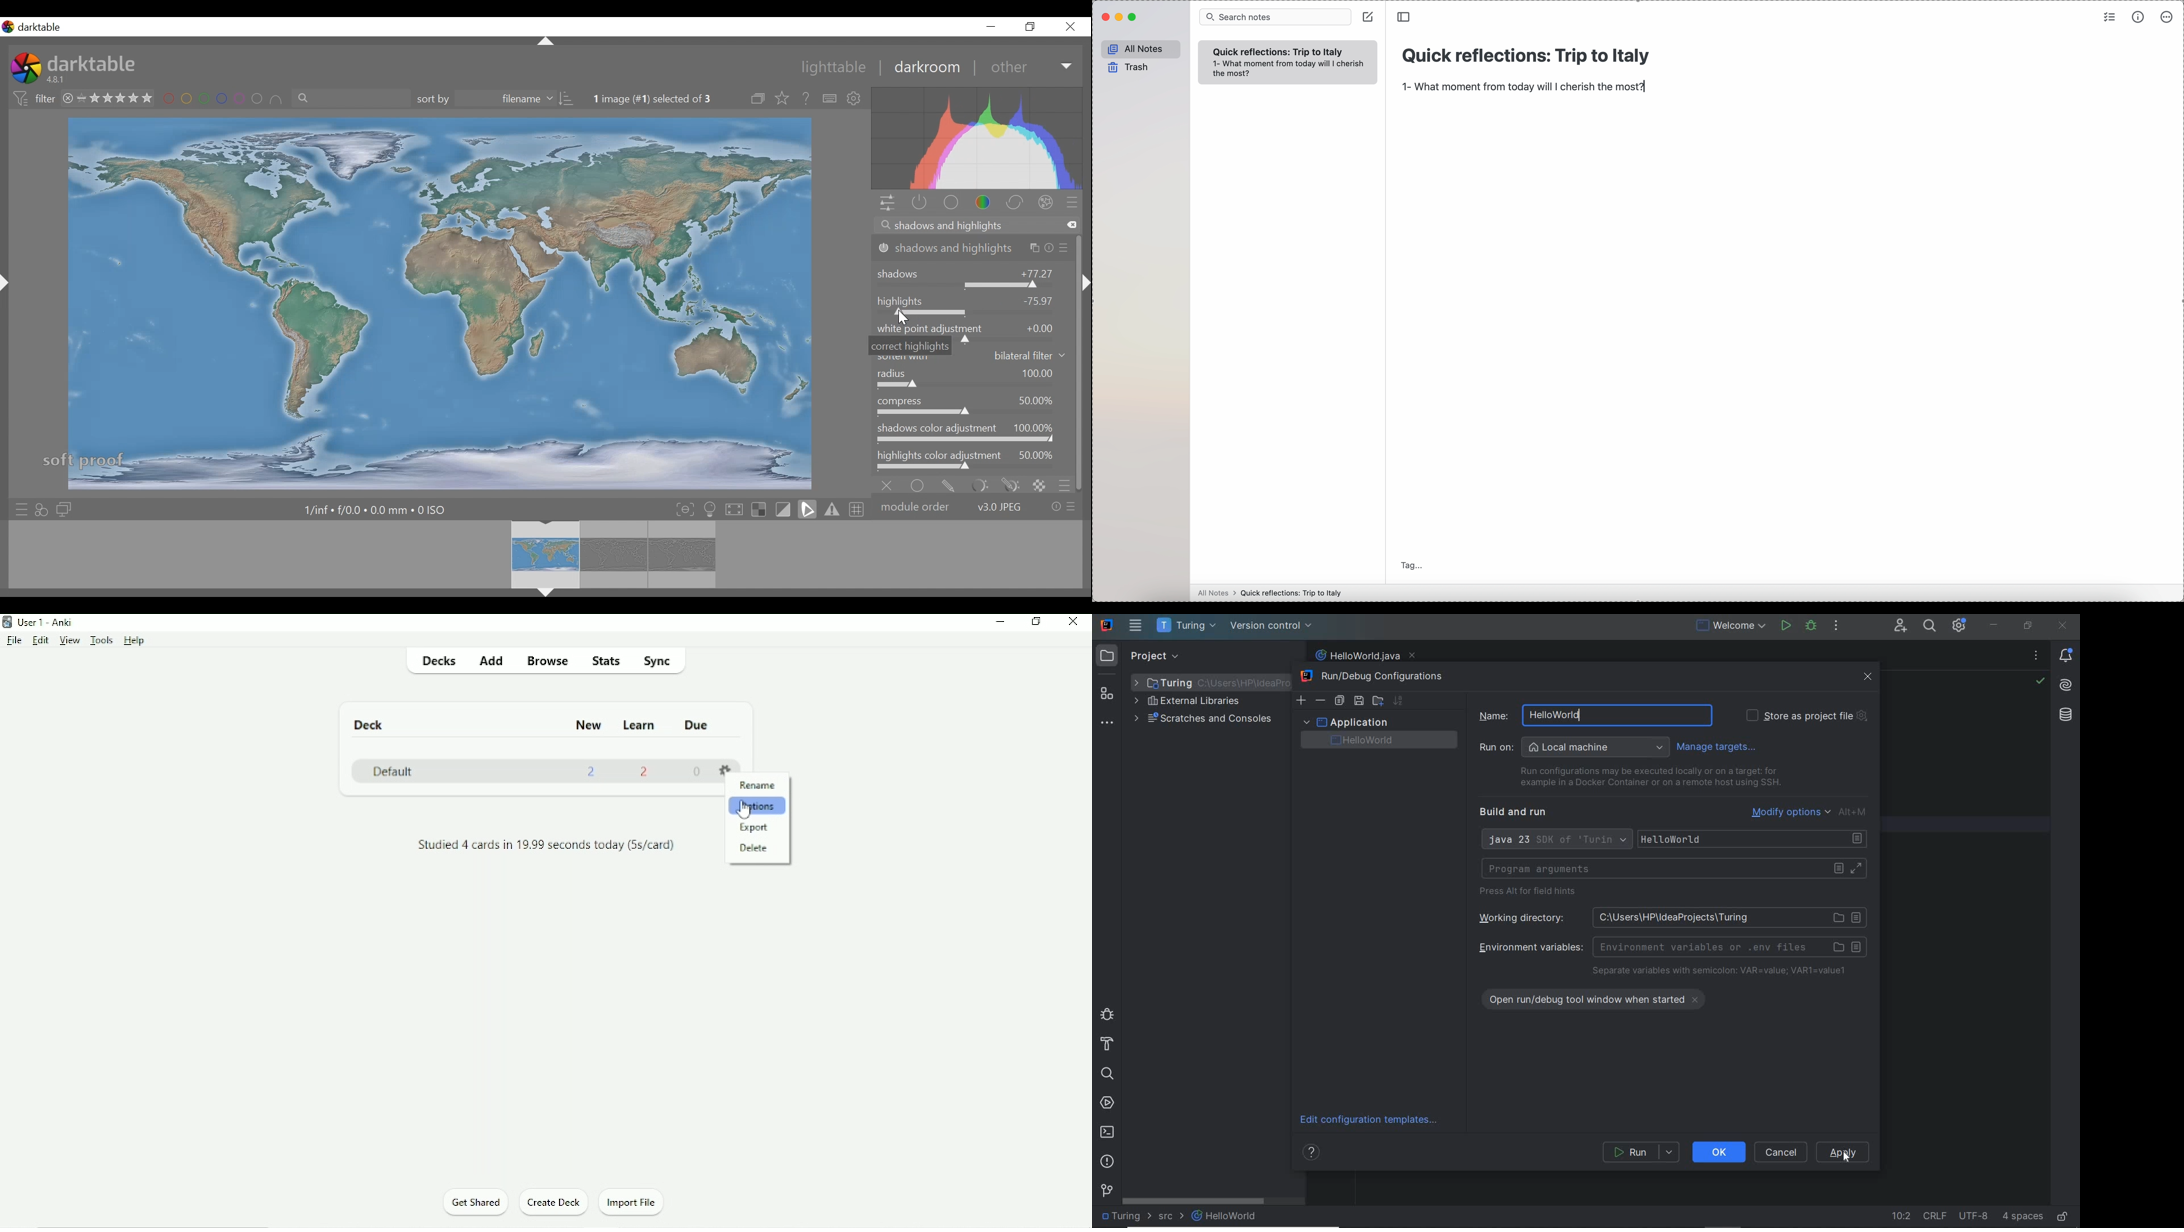  I want to click on Browse, so click(549, 663).